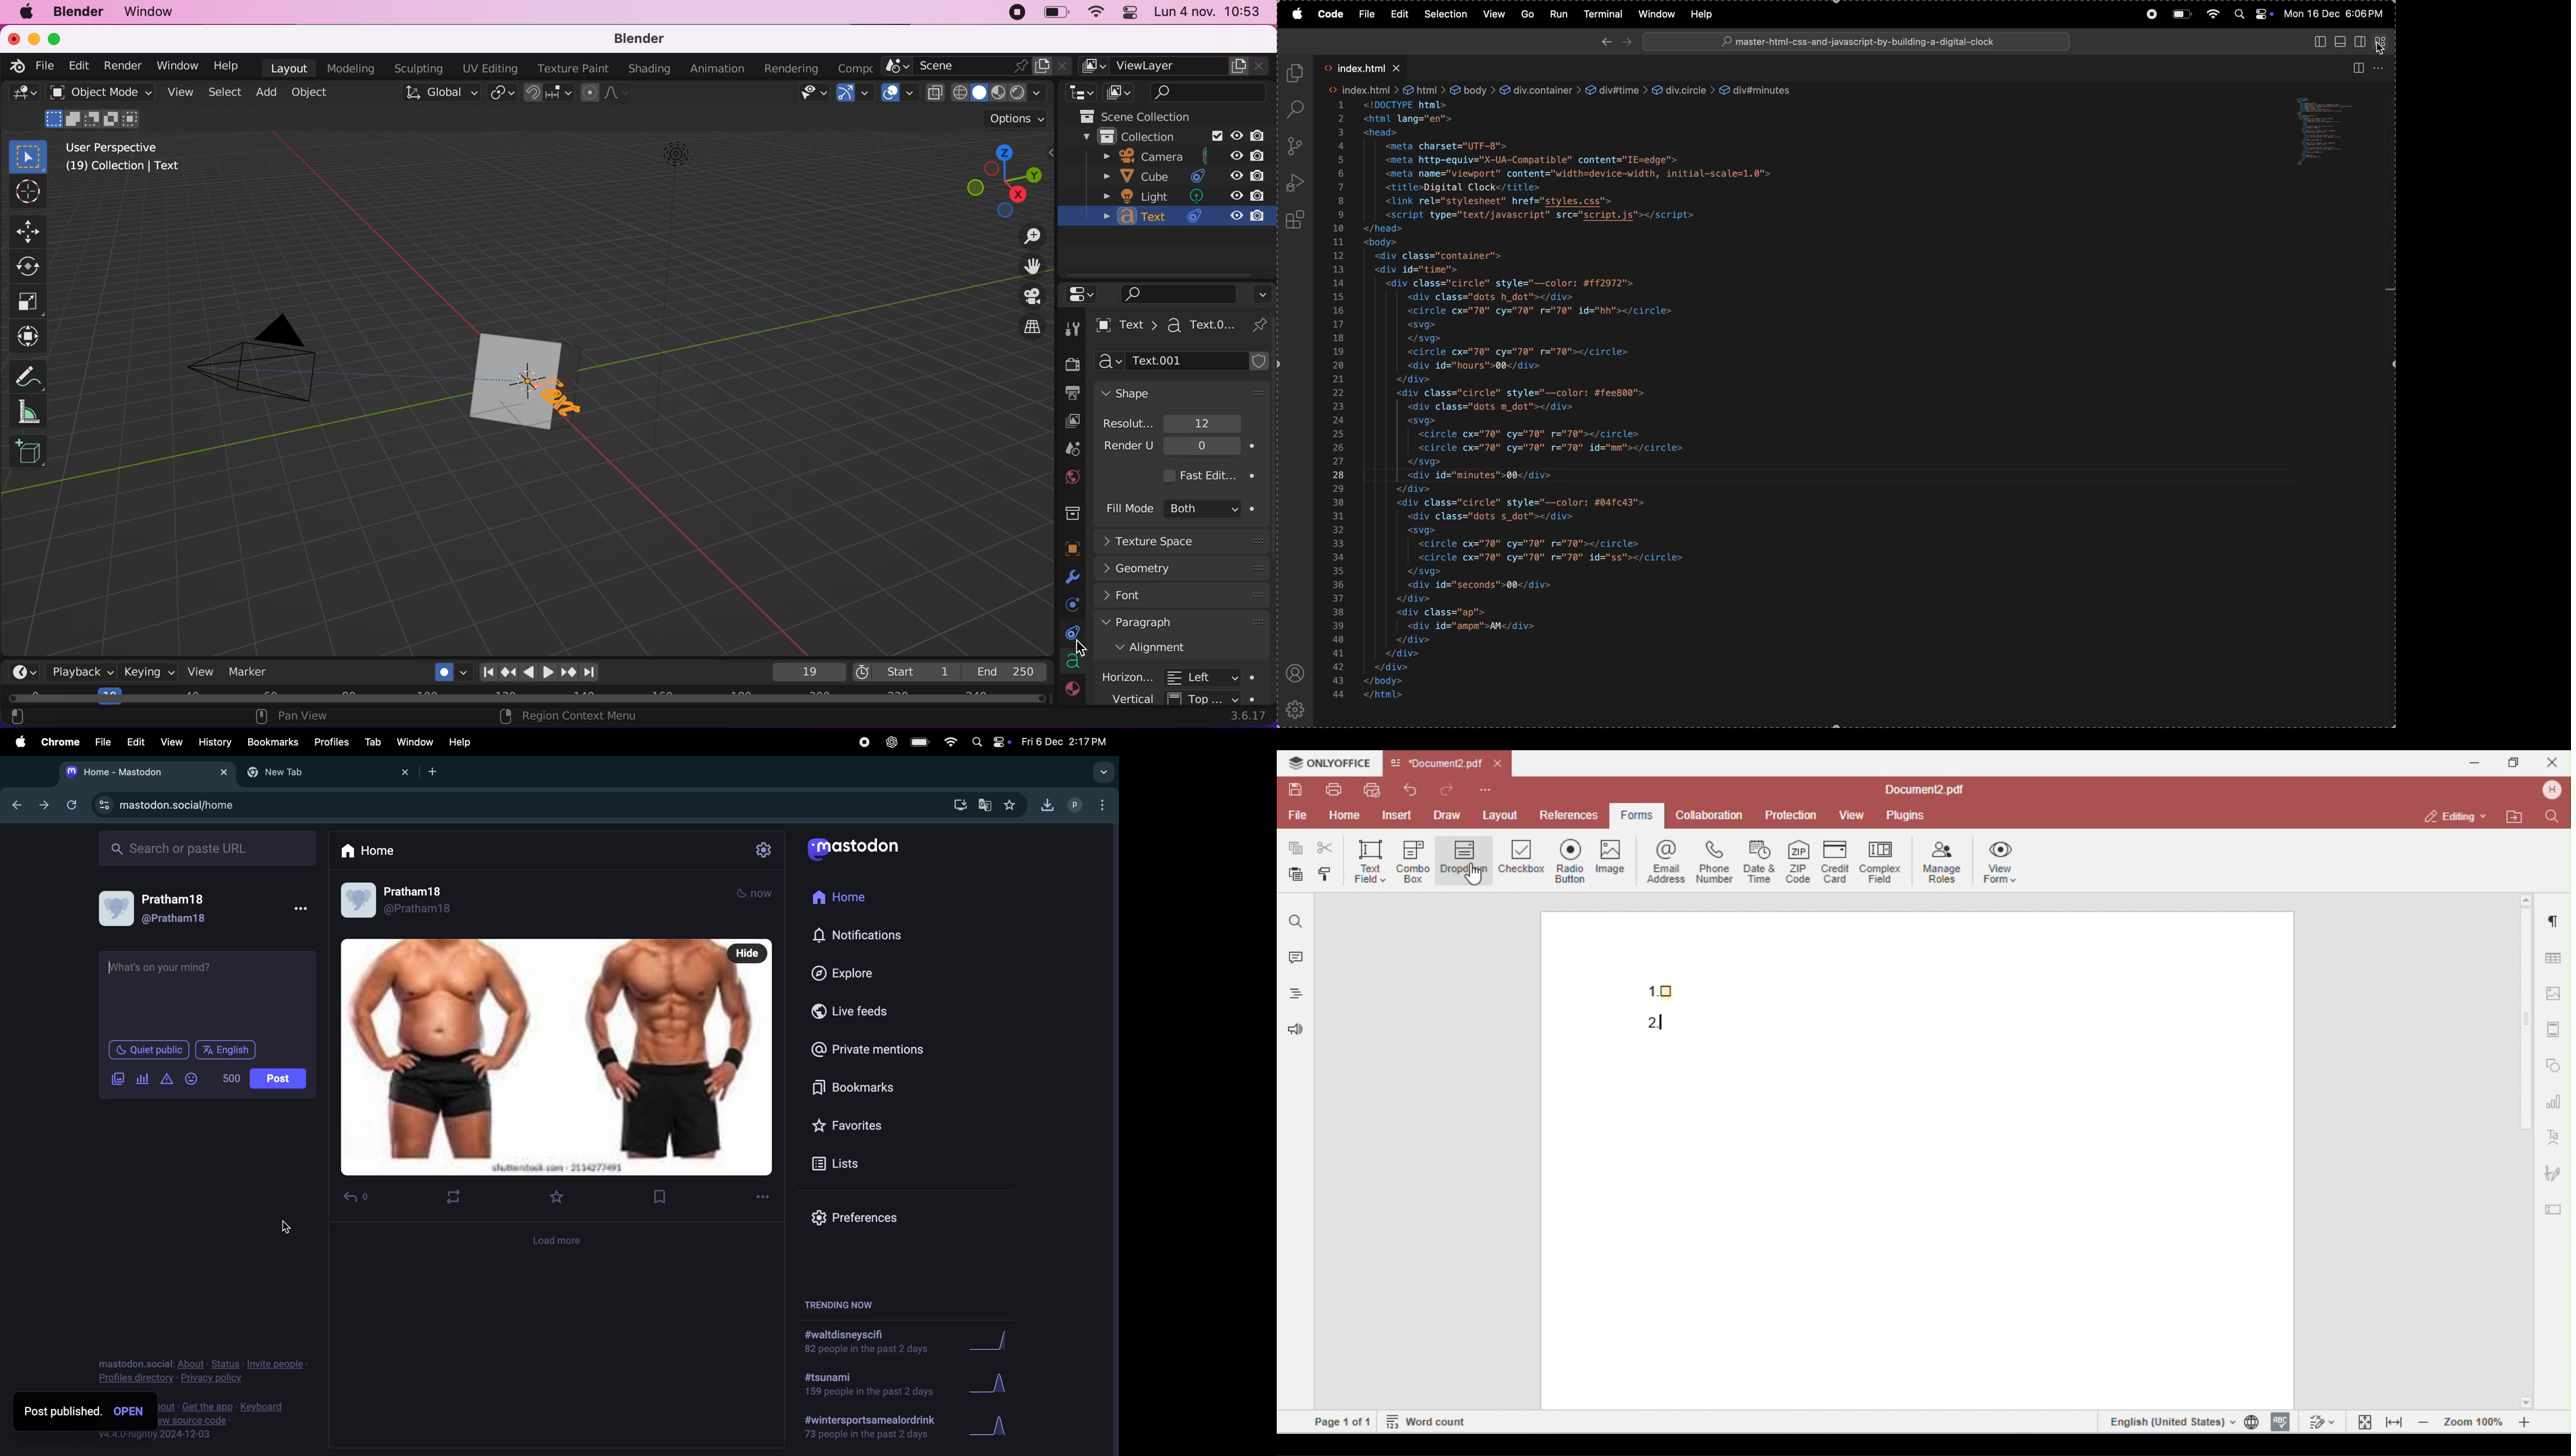 The image size is (2576, 1456). I want to click on rotate, so click(29, 267).